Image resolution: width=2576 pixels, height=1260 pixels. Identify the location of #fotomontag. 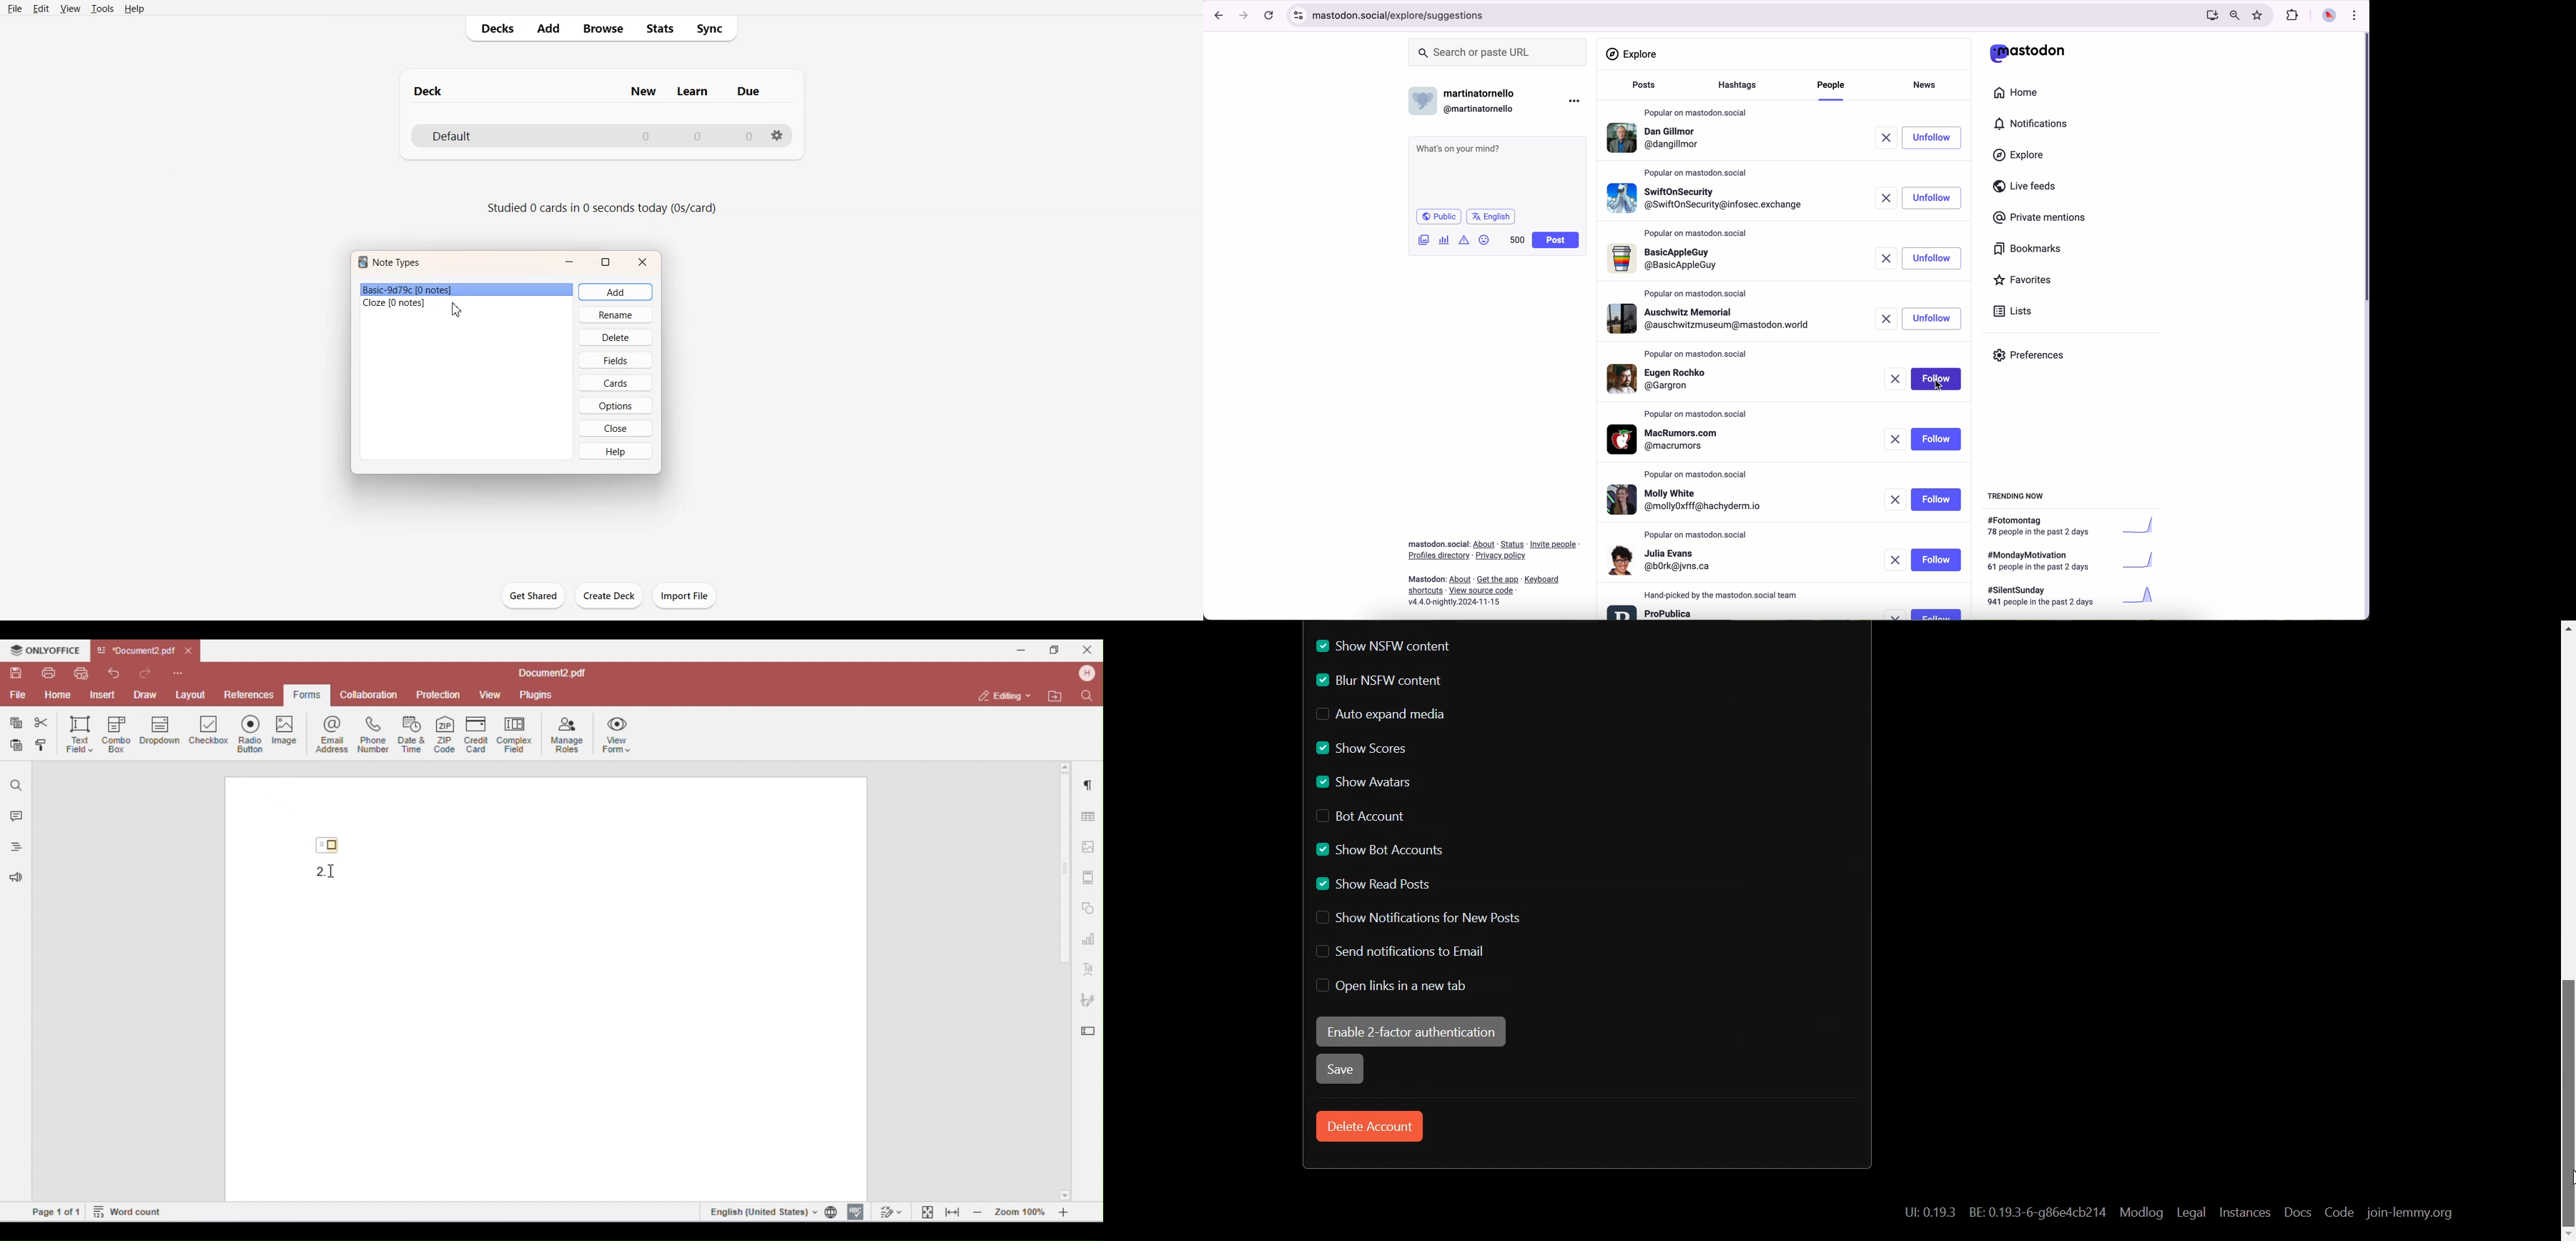
(2077, 526).